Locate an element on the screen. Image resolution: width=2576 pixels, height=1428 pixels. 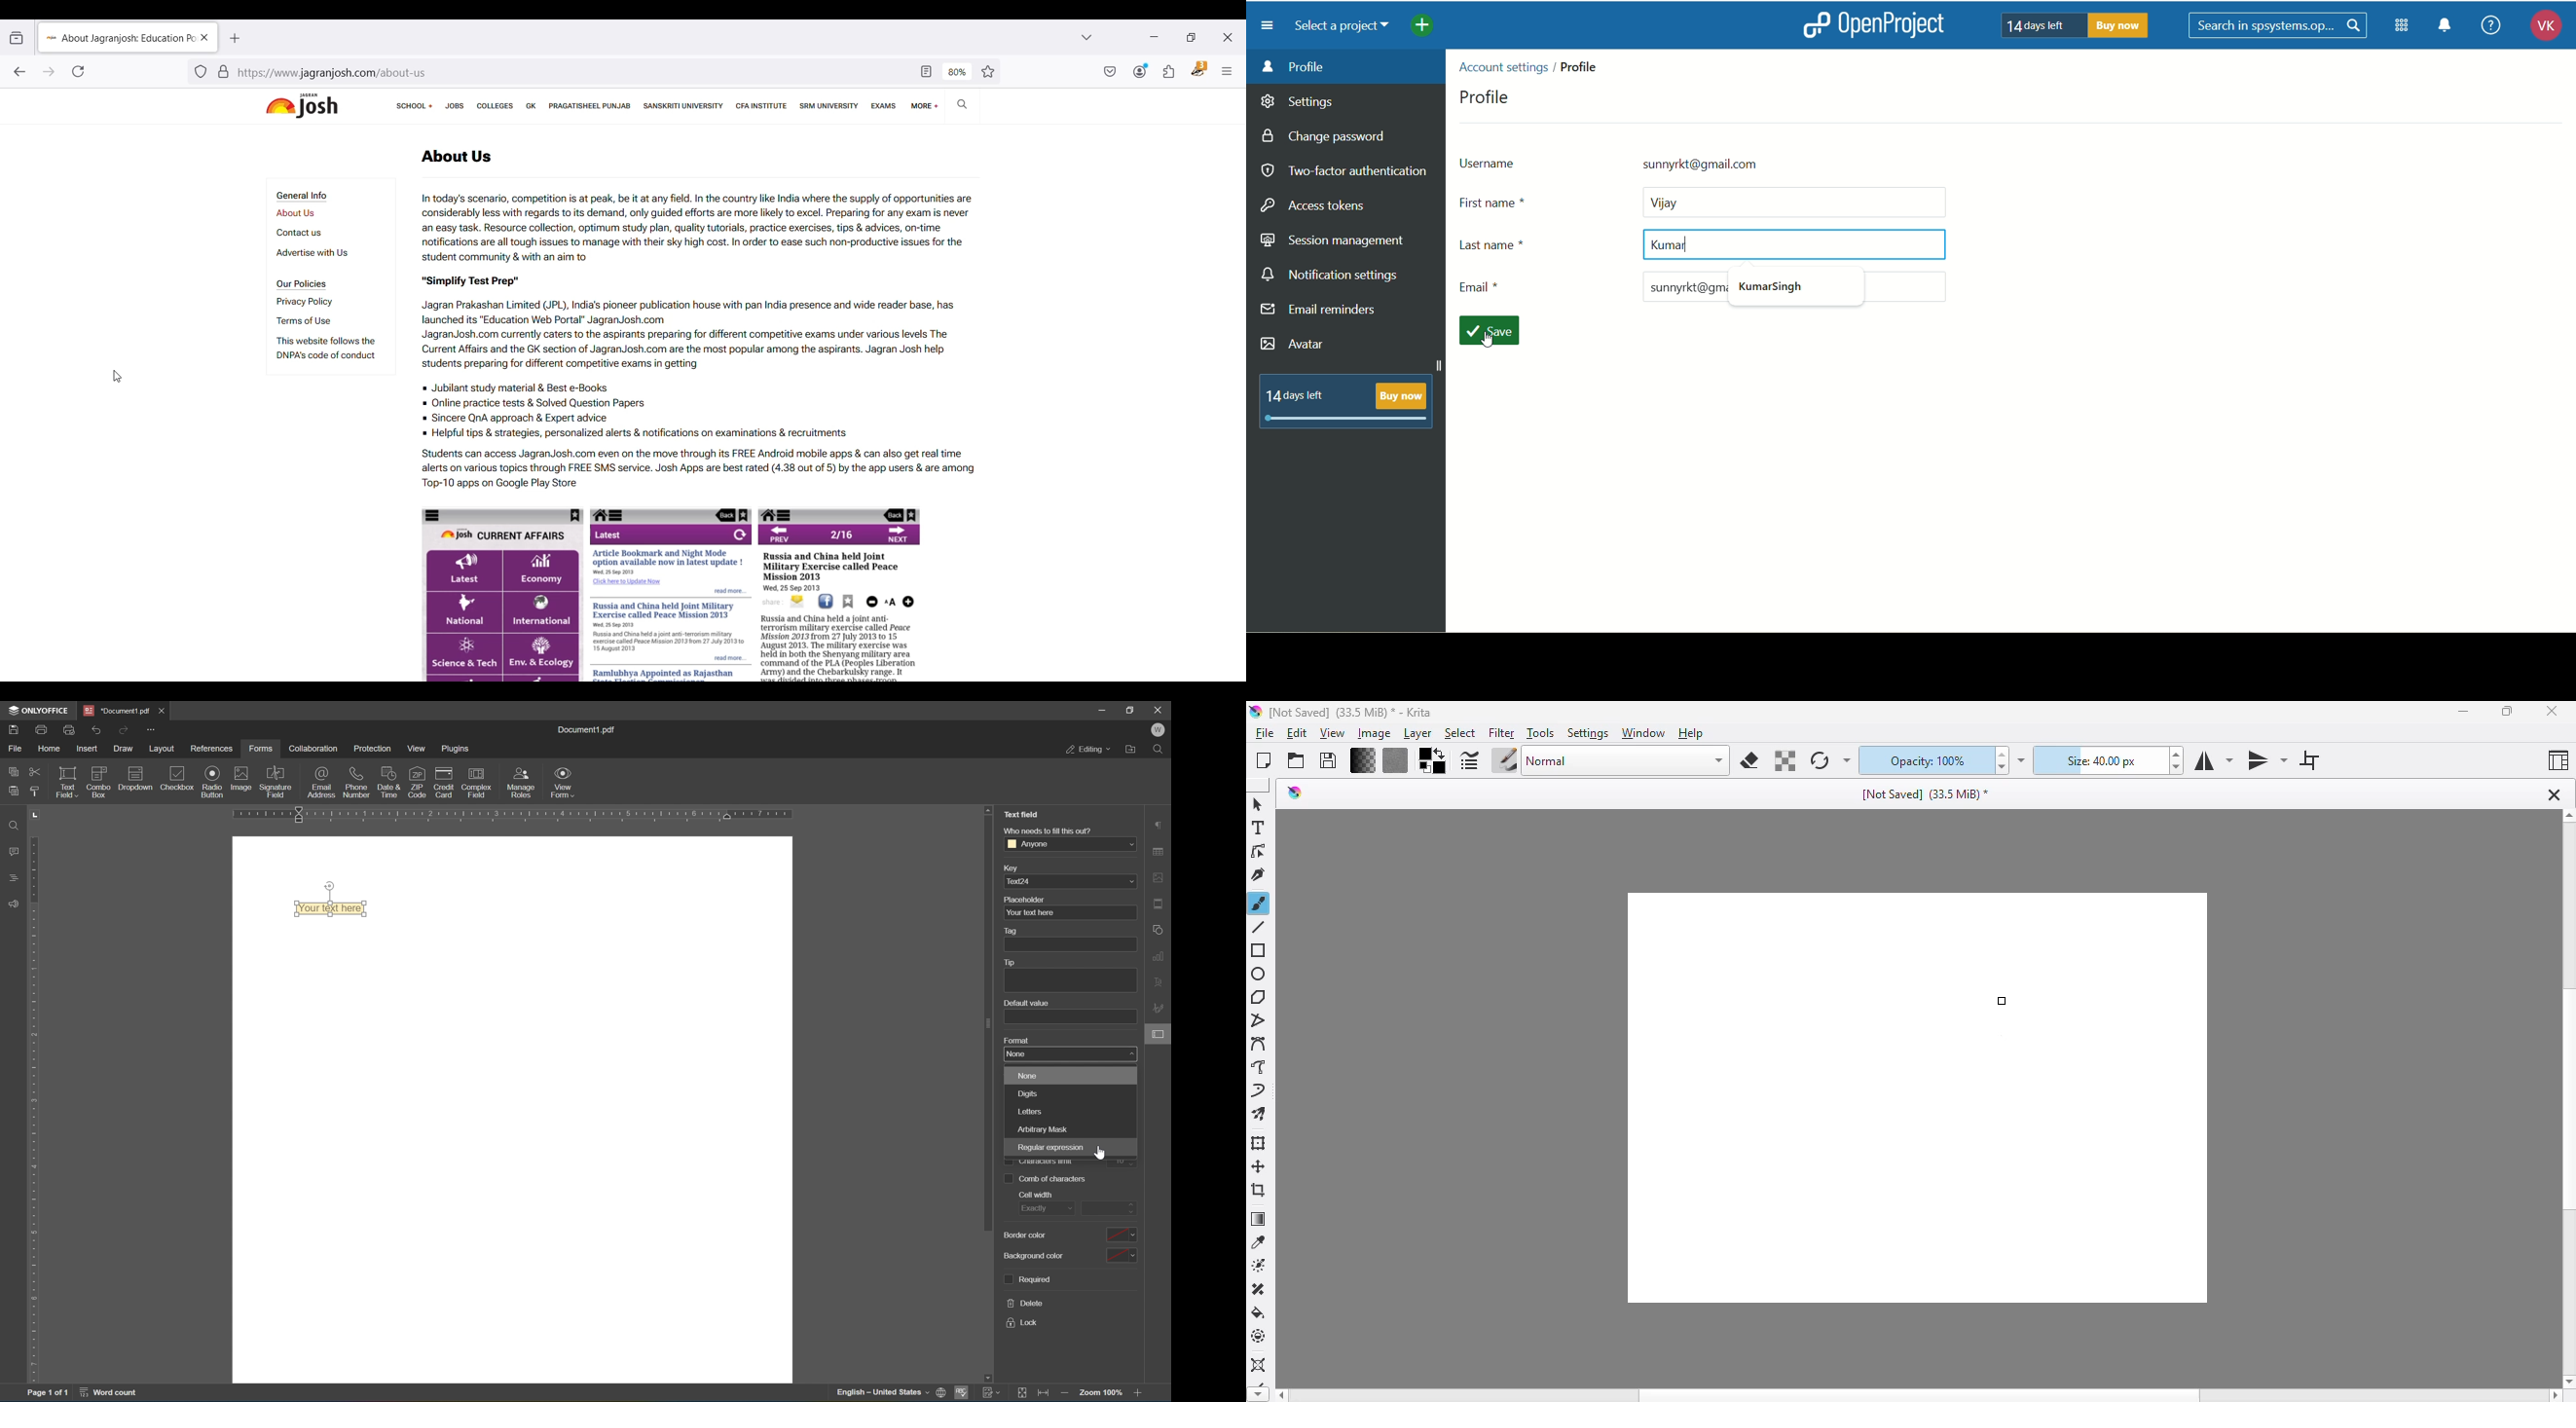
change password is located at coordinates (1329, 138).